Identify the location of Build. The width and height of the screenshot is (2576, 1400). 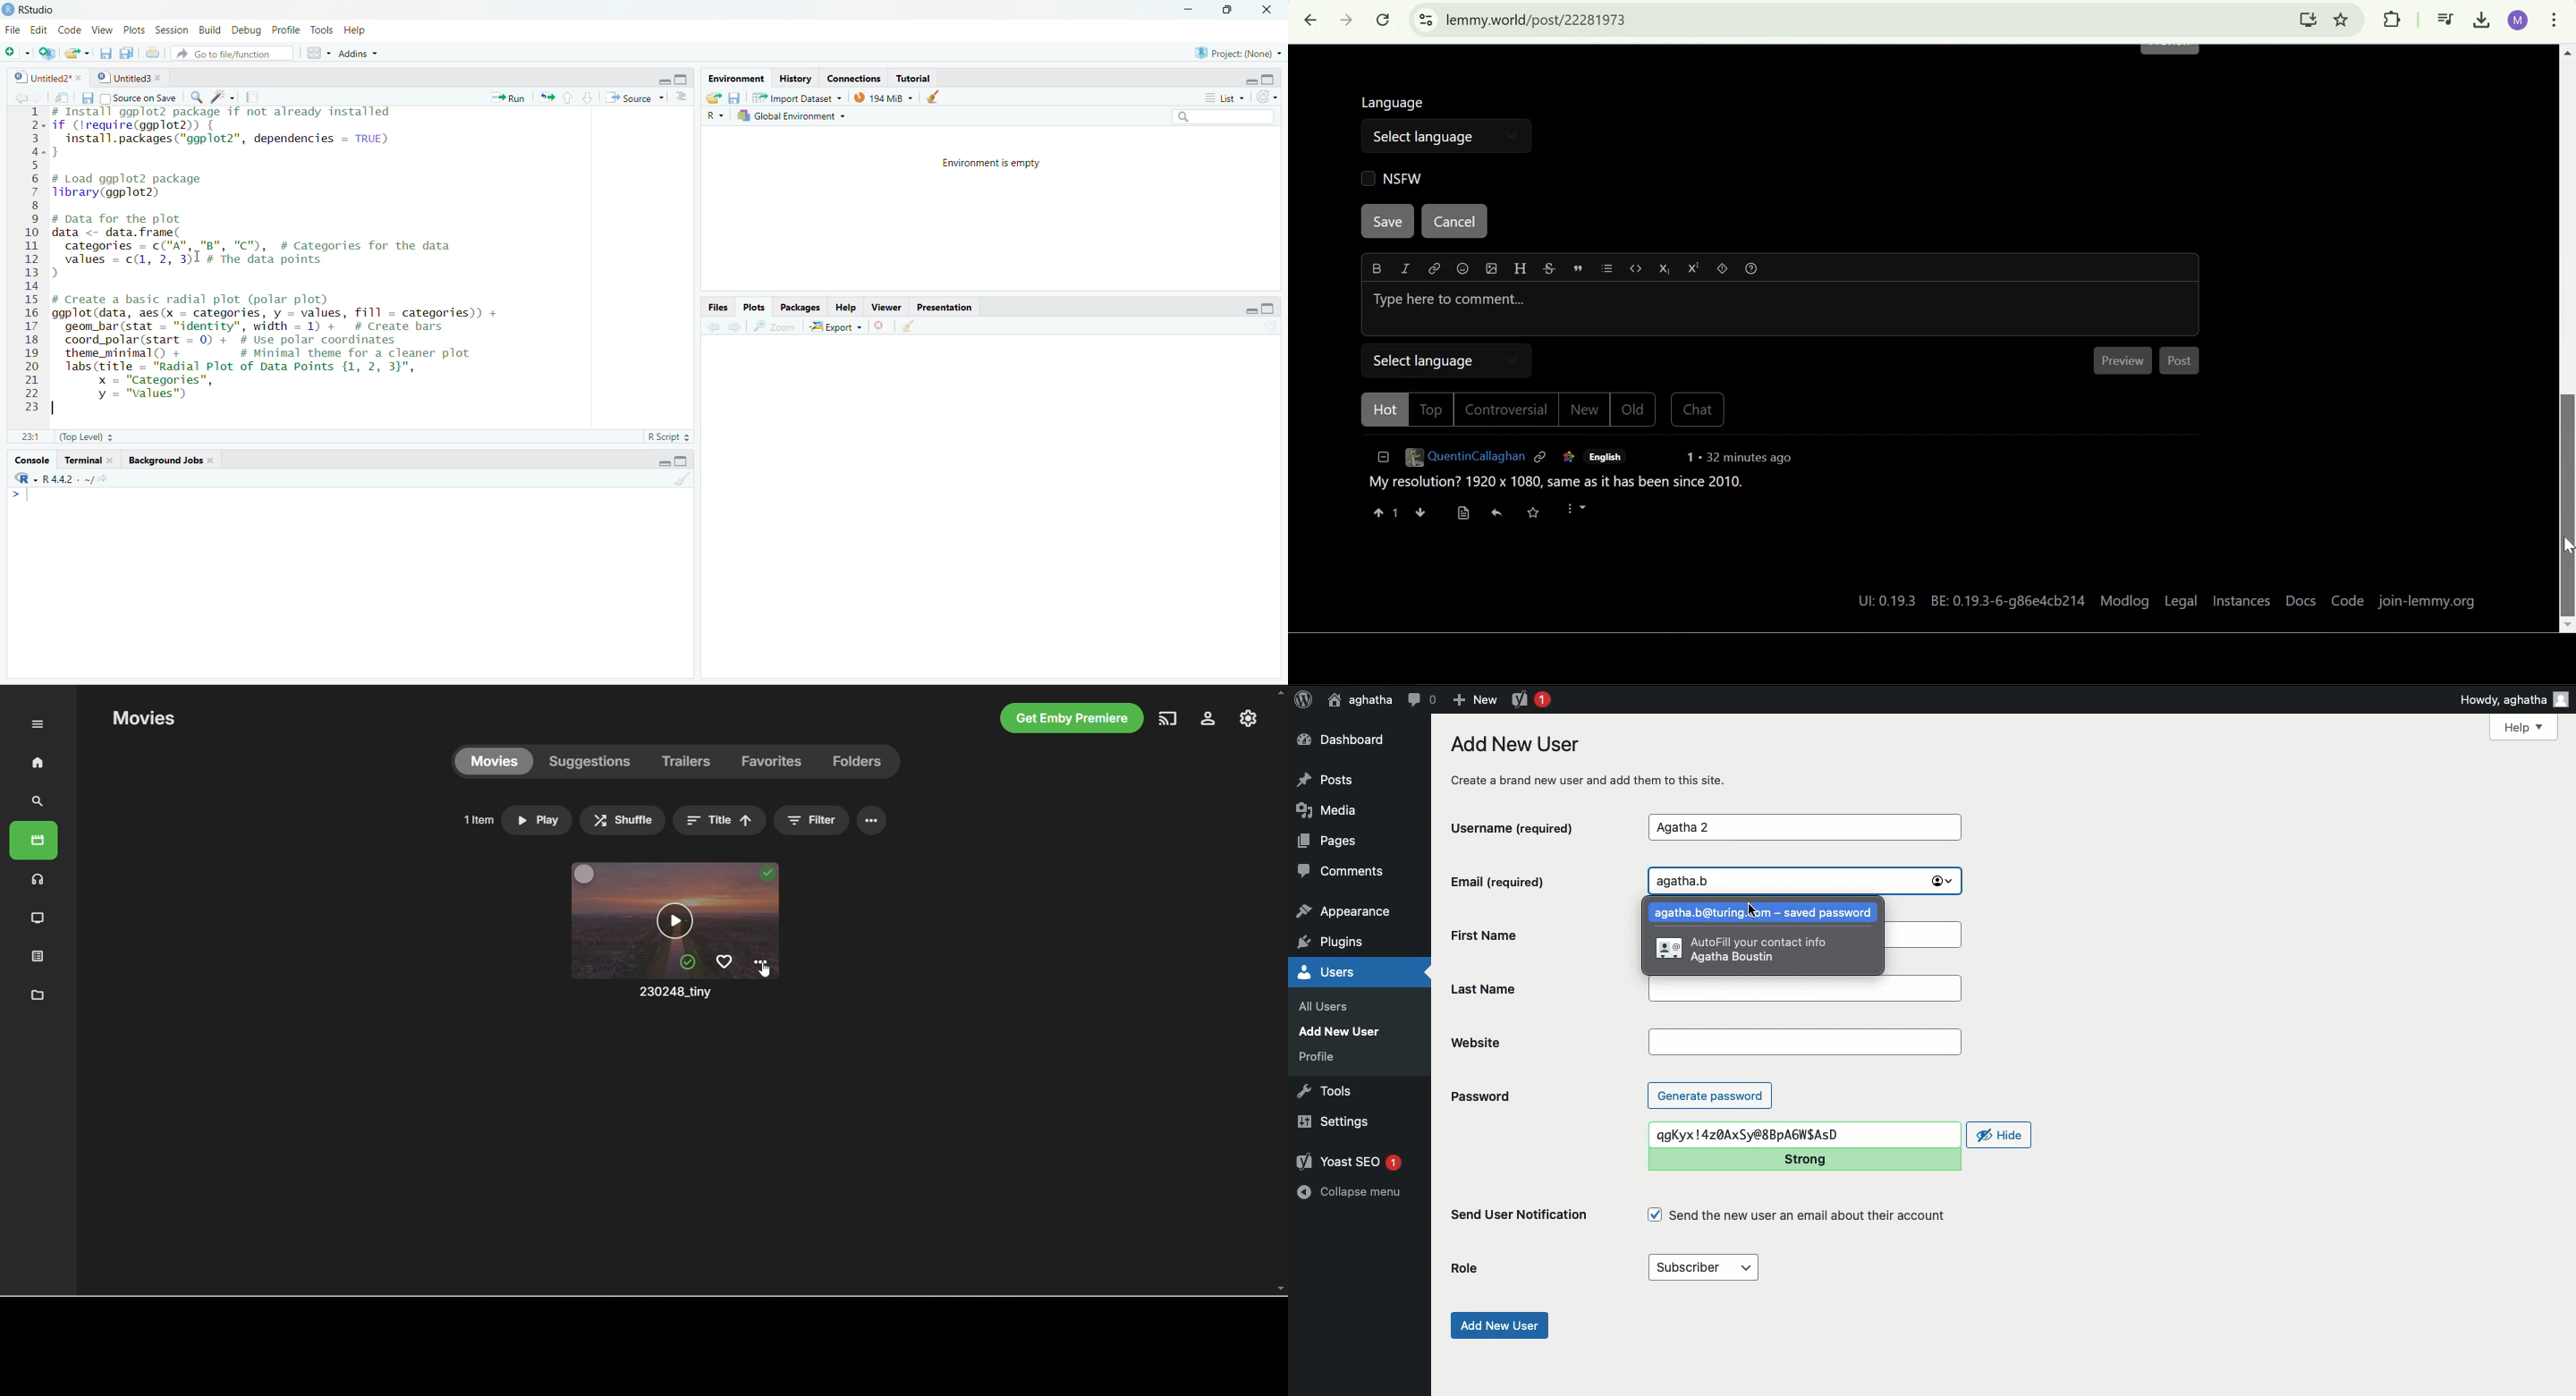
(208, 30).